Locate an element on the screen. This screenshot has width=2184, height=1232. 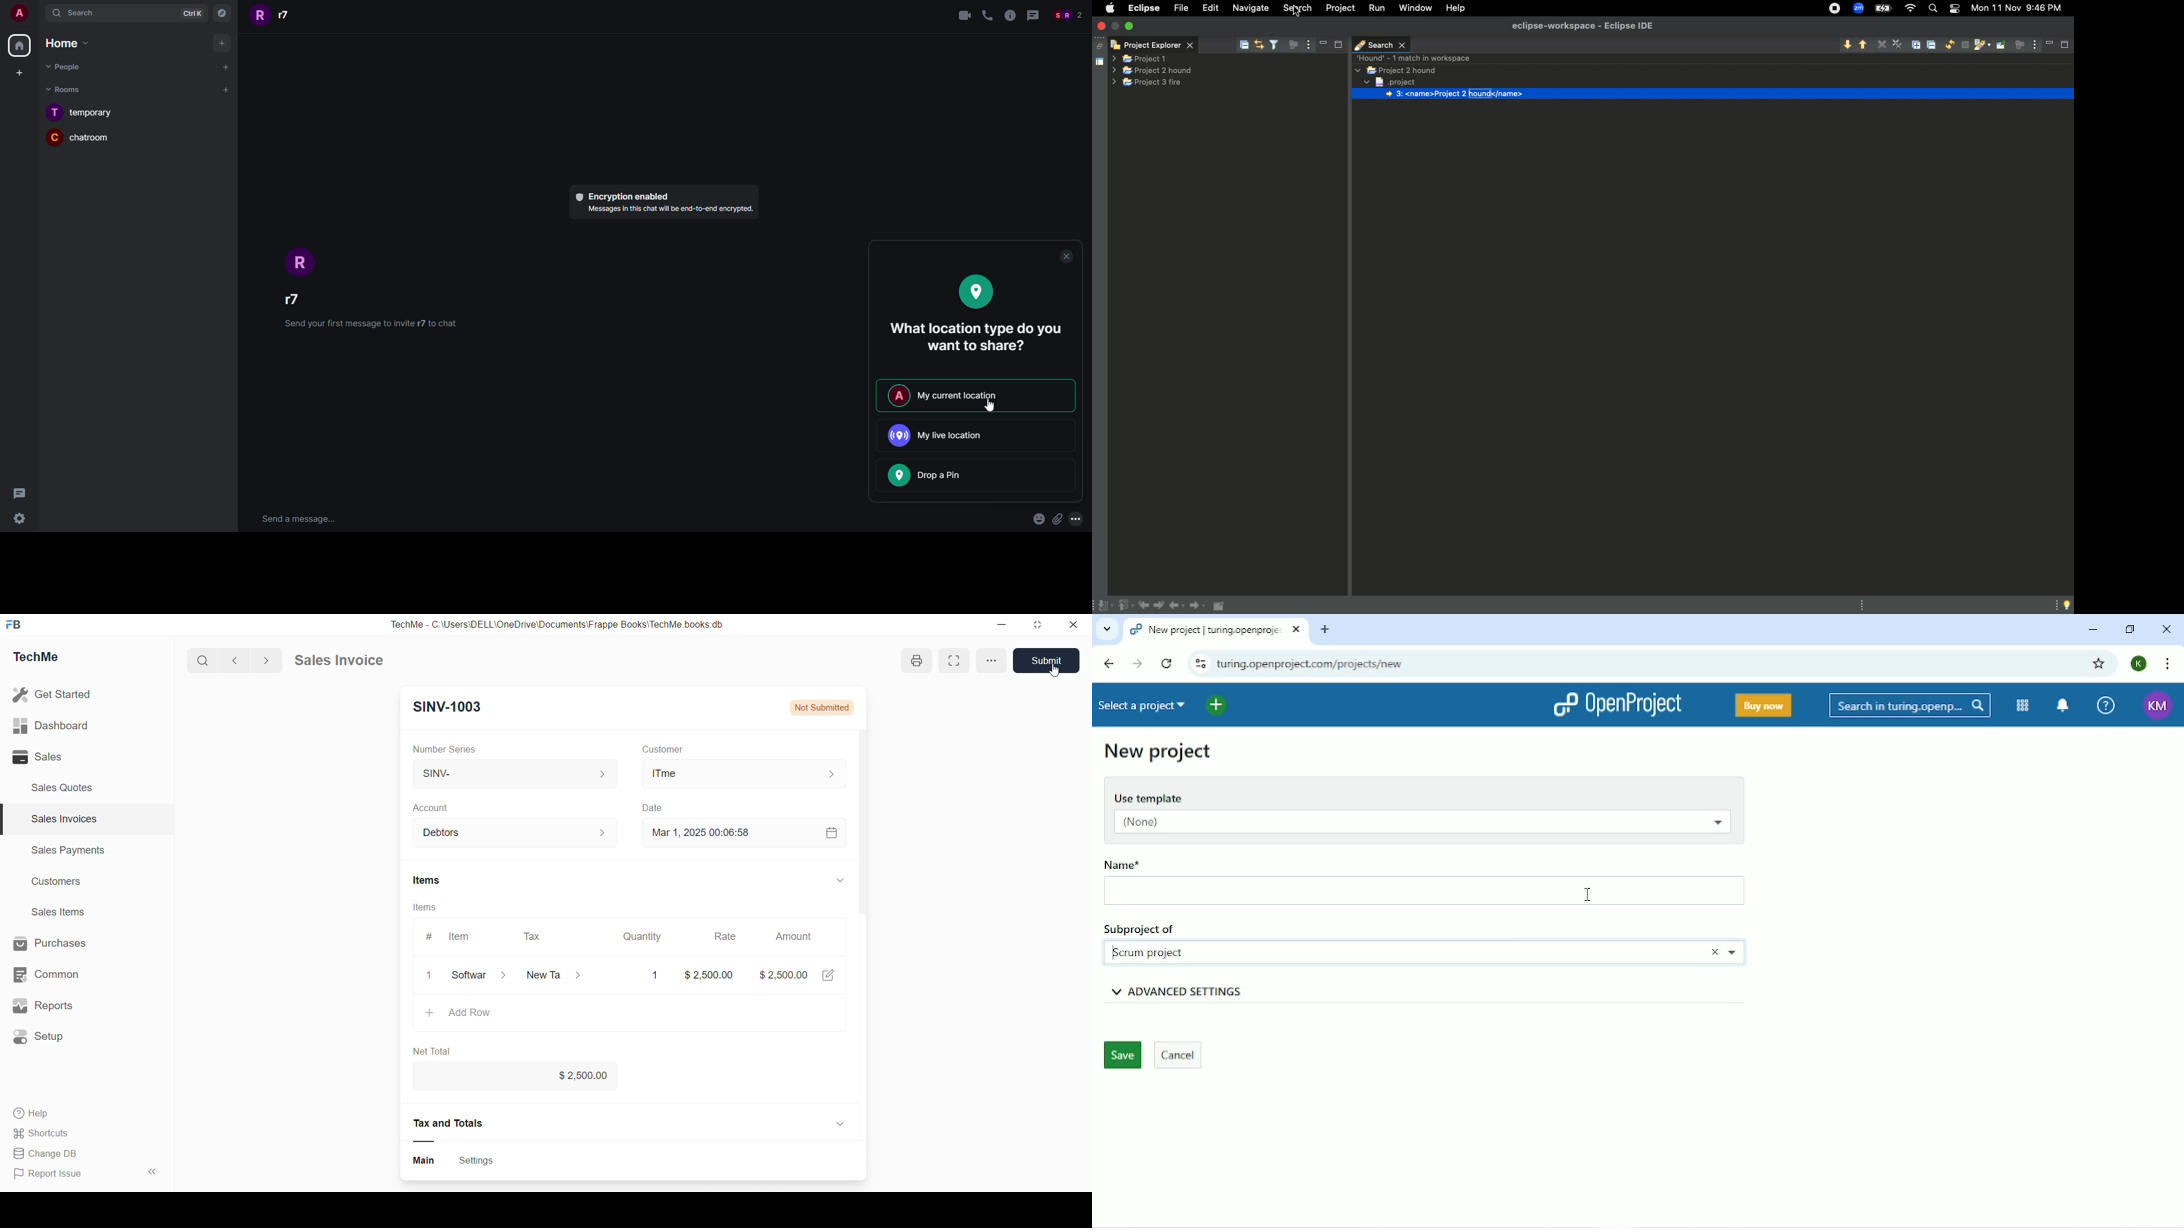
Message is located at coordinates (1032, 16).